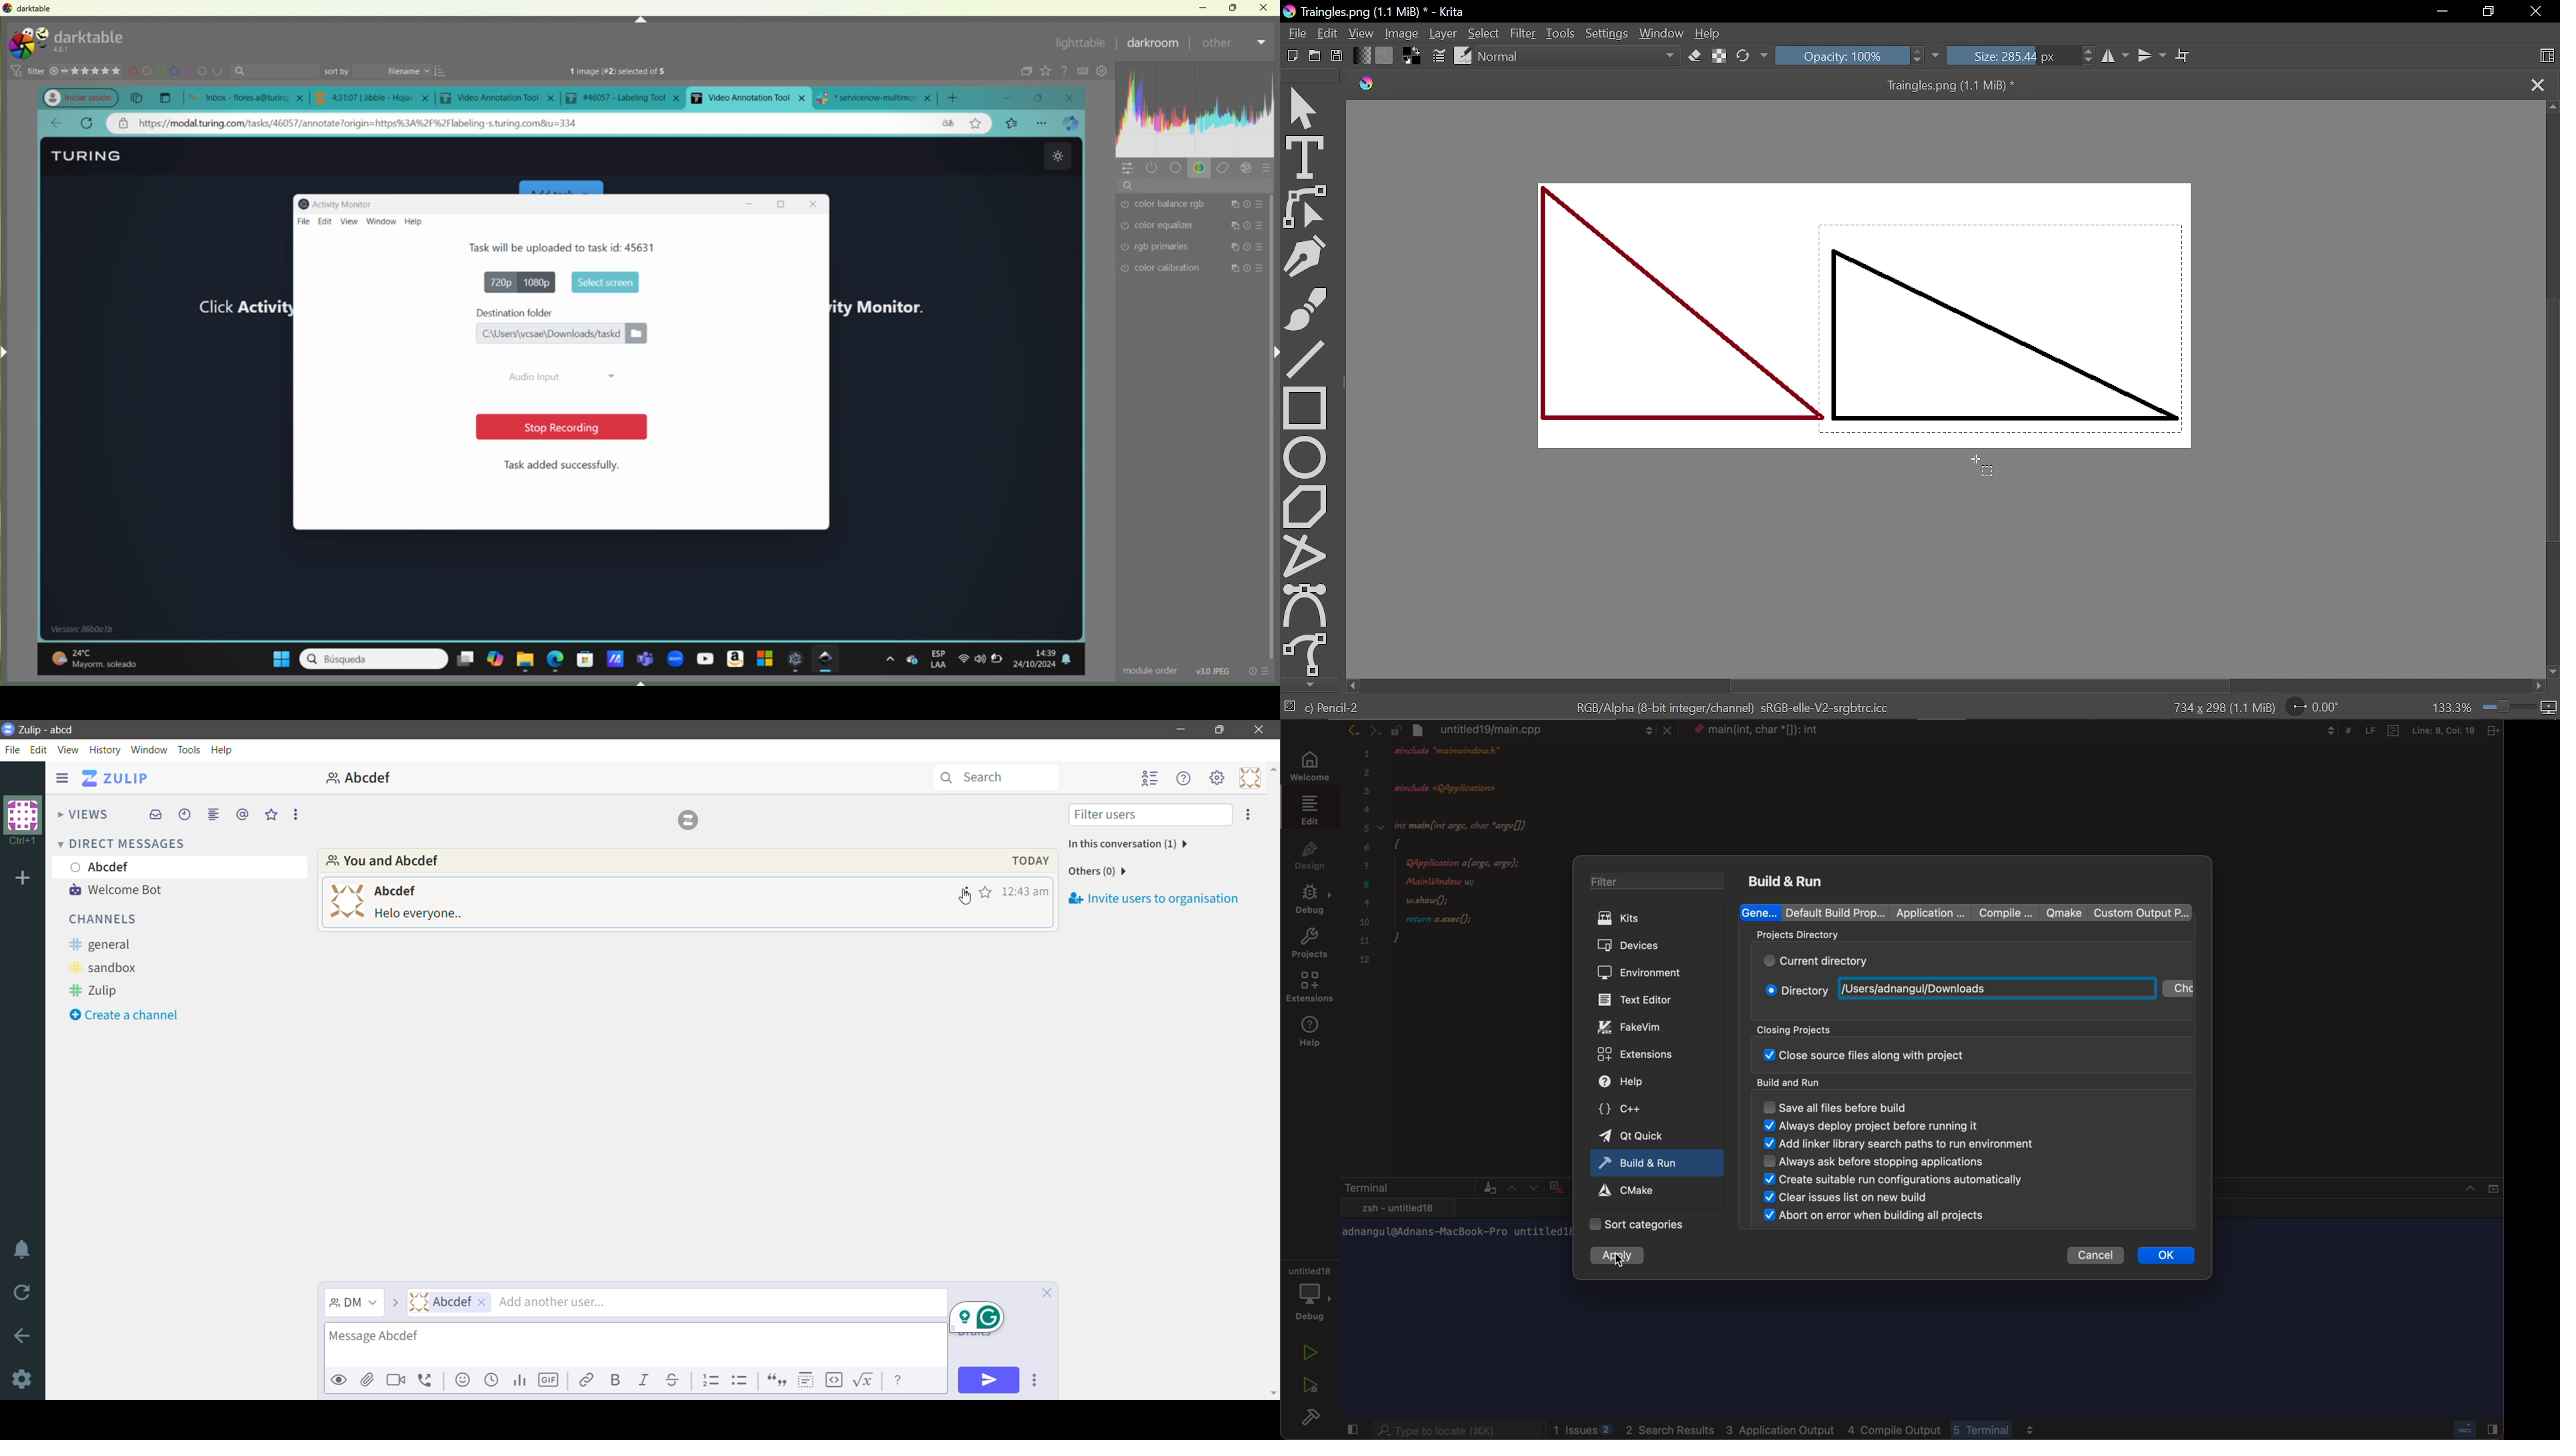 The height and width of the screenshot is (1456, 2576). What do you see at coordinates (562, 313) in the screenshot?
I see `destination folder` at bounding box center [562, 313].